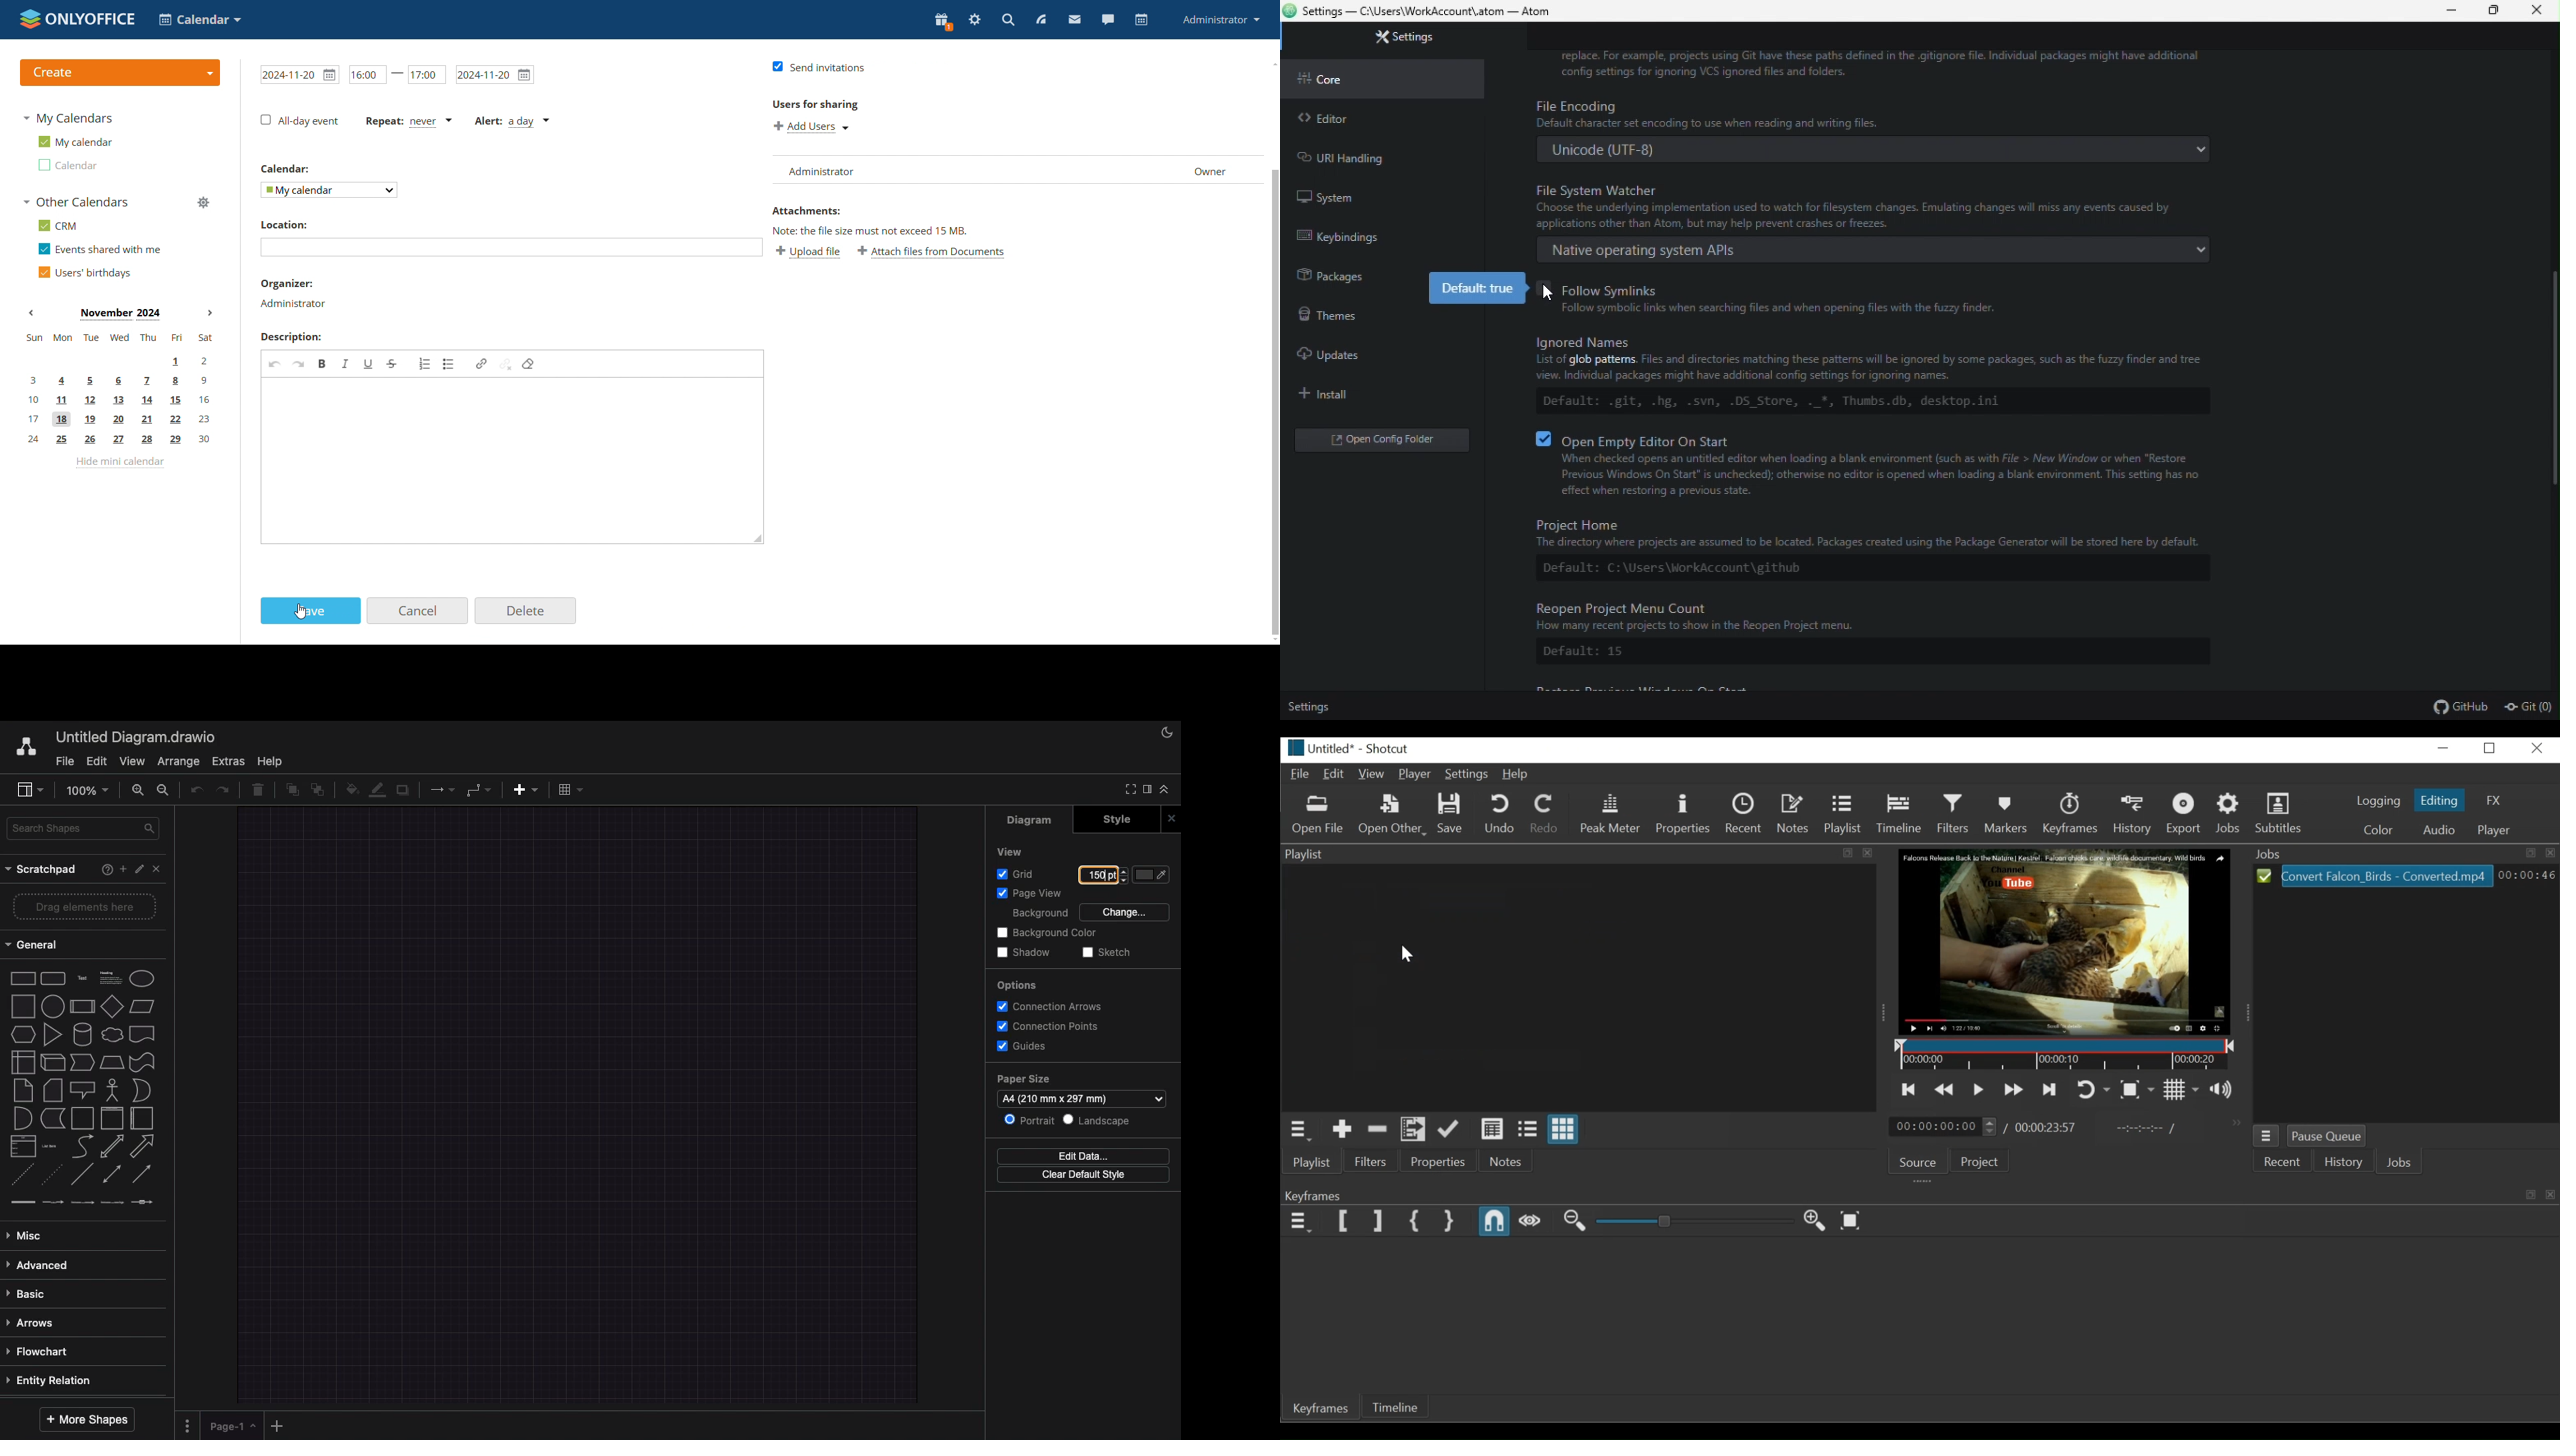  I want to click on Line color, so click(377, 789).